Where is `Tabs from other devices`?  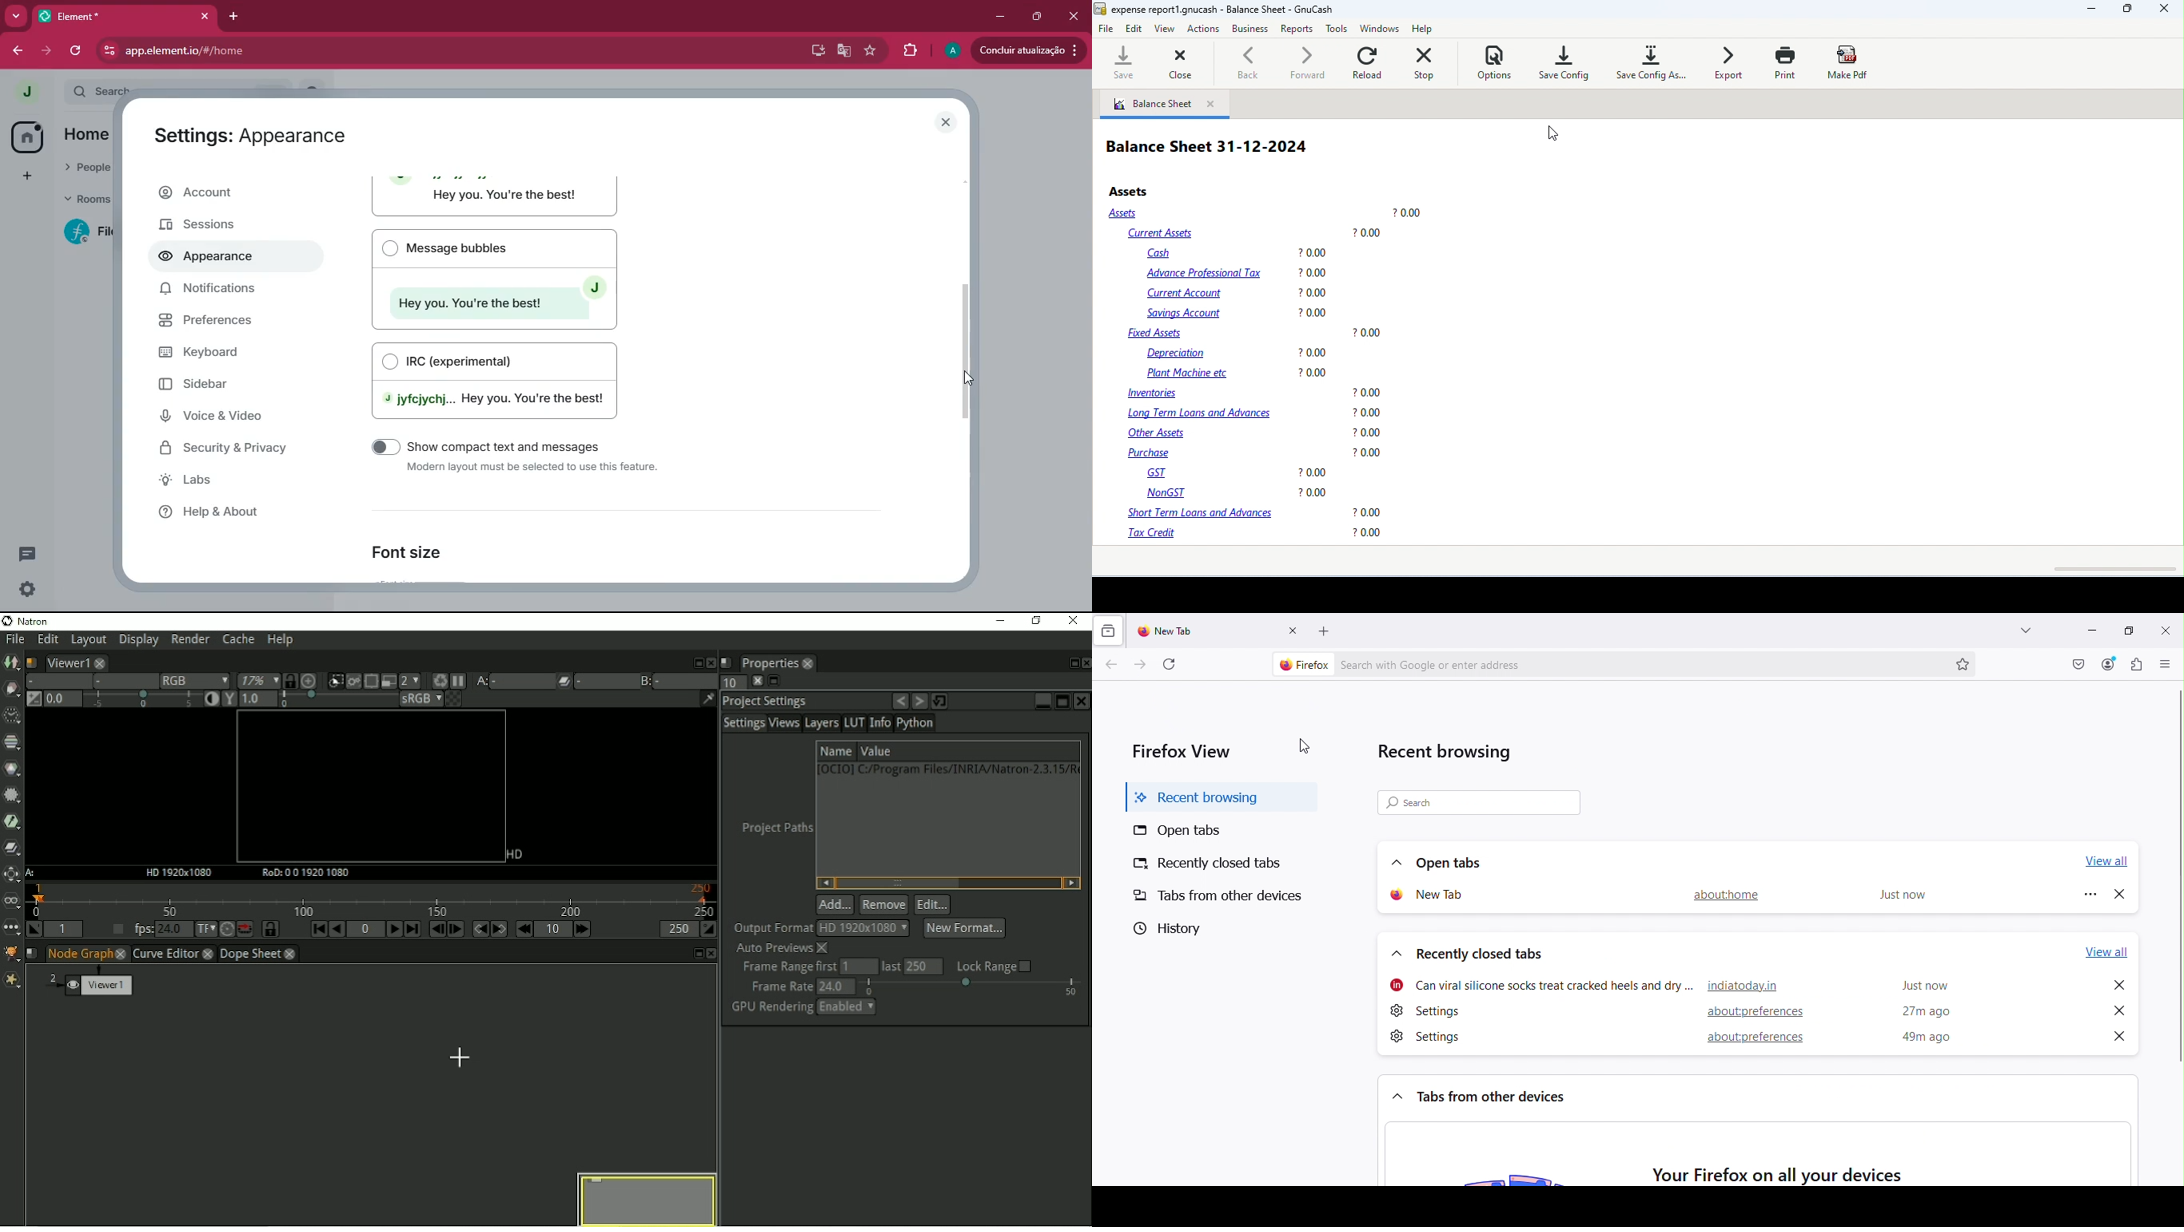 Tabs from other devices is located at coordinates (1211, 898).